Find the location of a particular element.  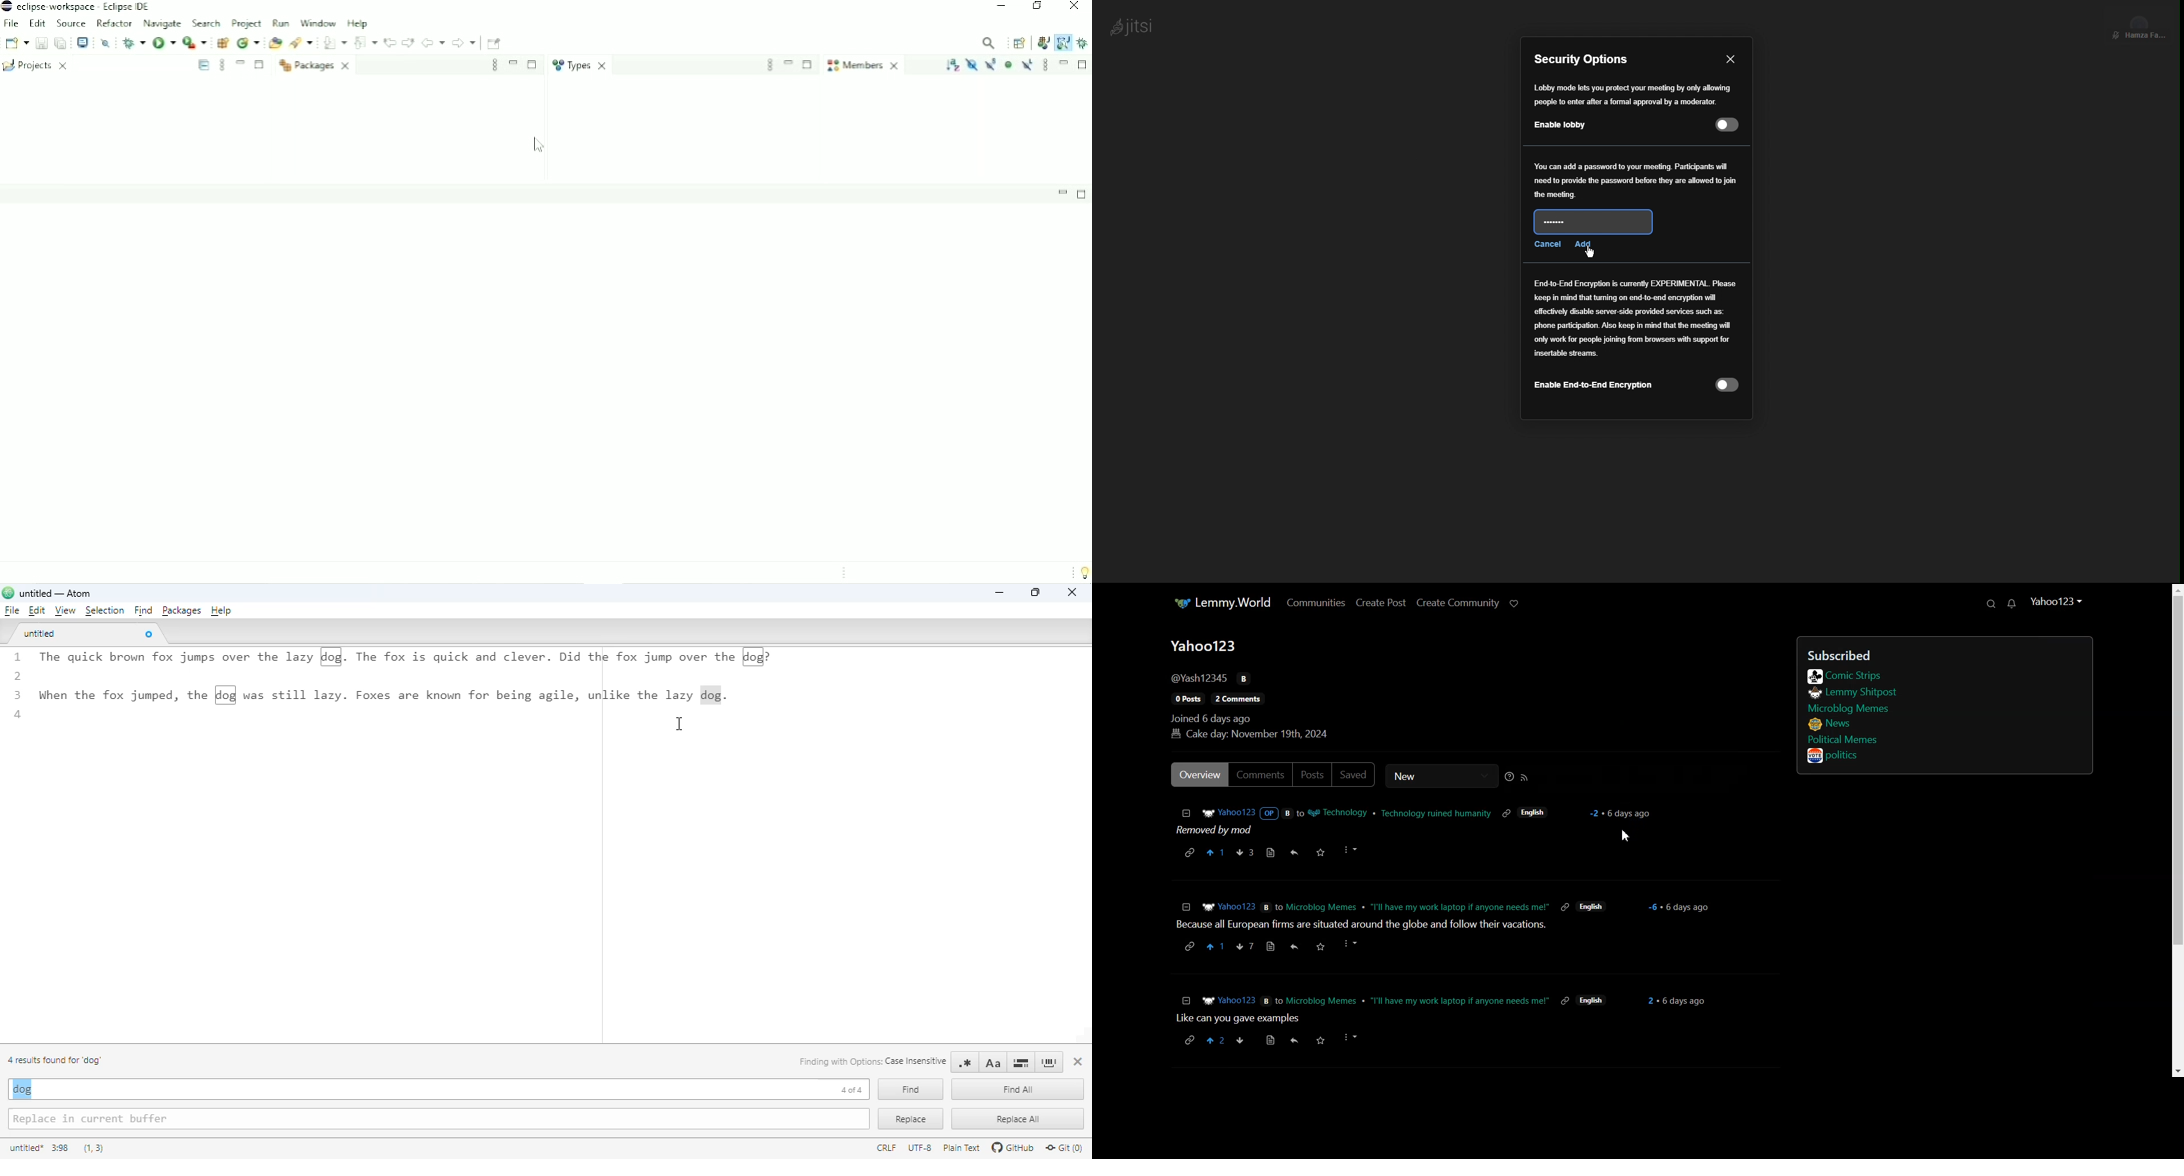

link is located at coordinates (1564, 907).